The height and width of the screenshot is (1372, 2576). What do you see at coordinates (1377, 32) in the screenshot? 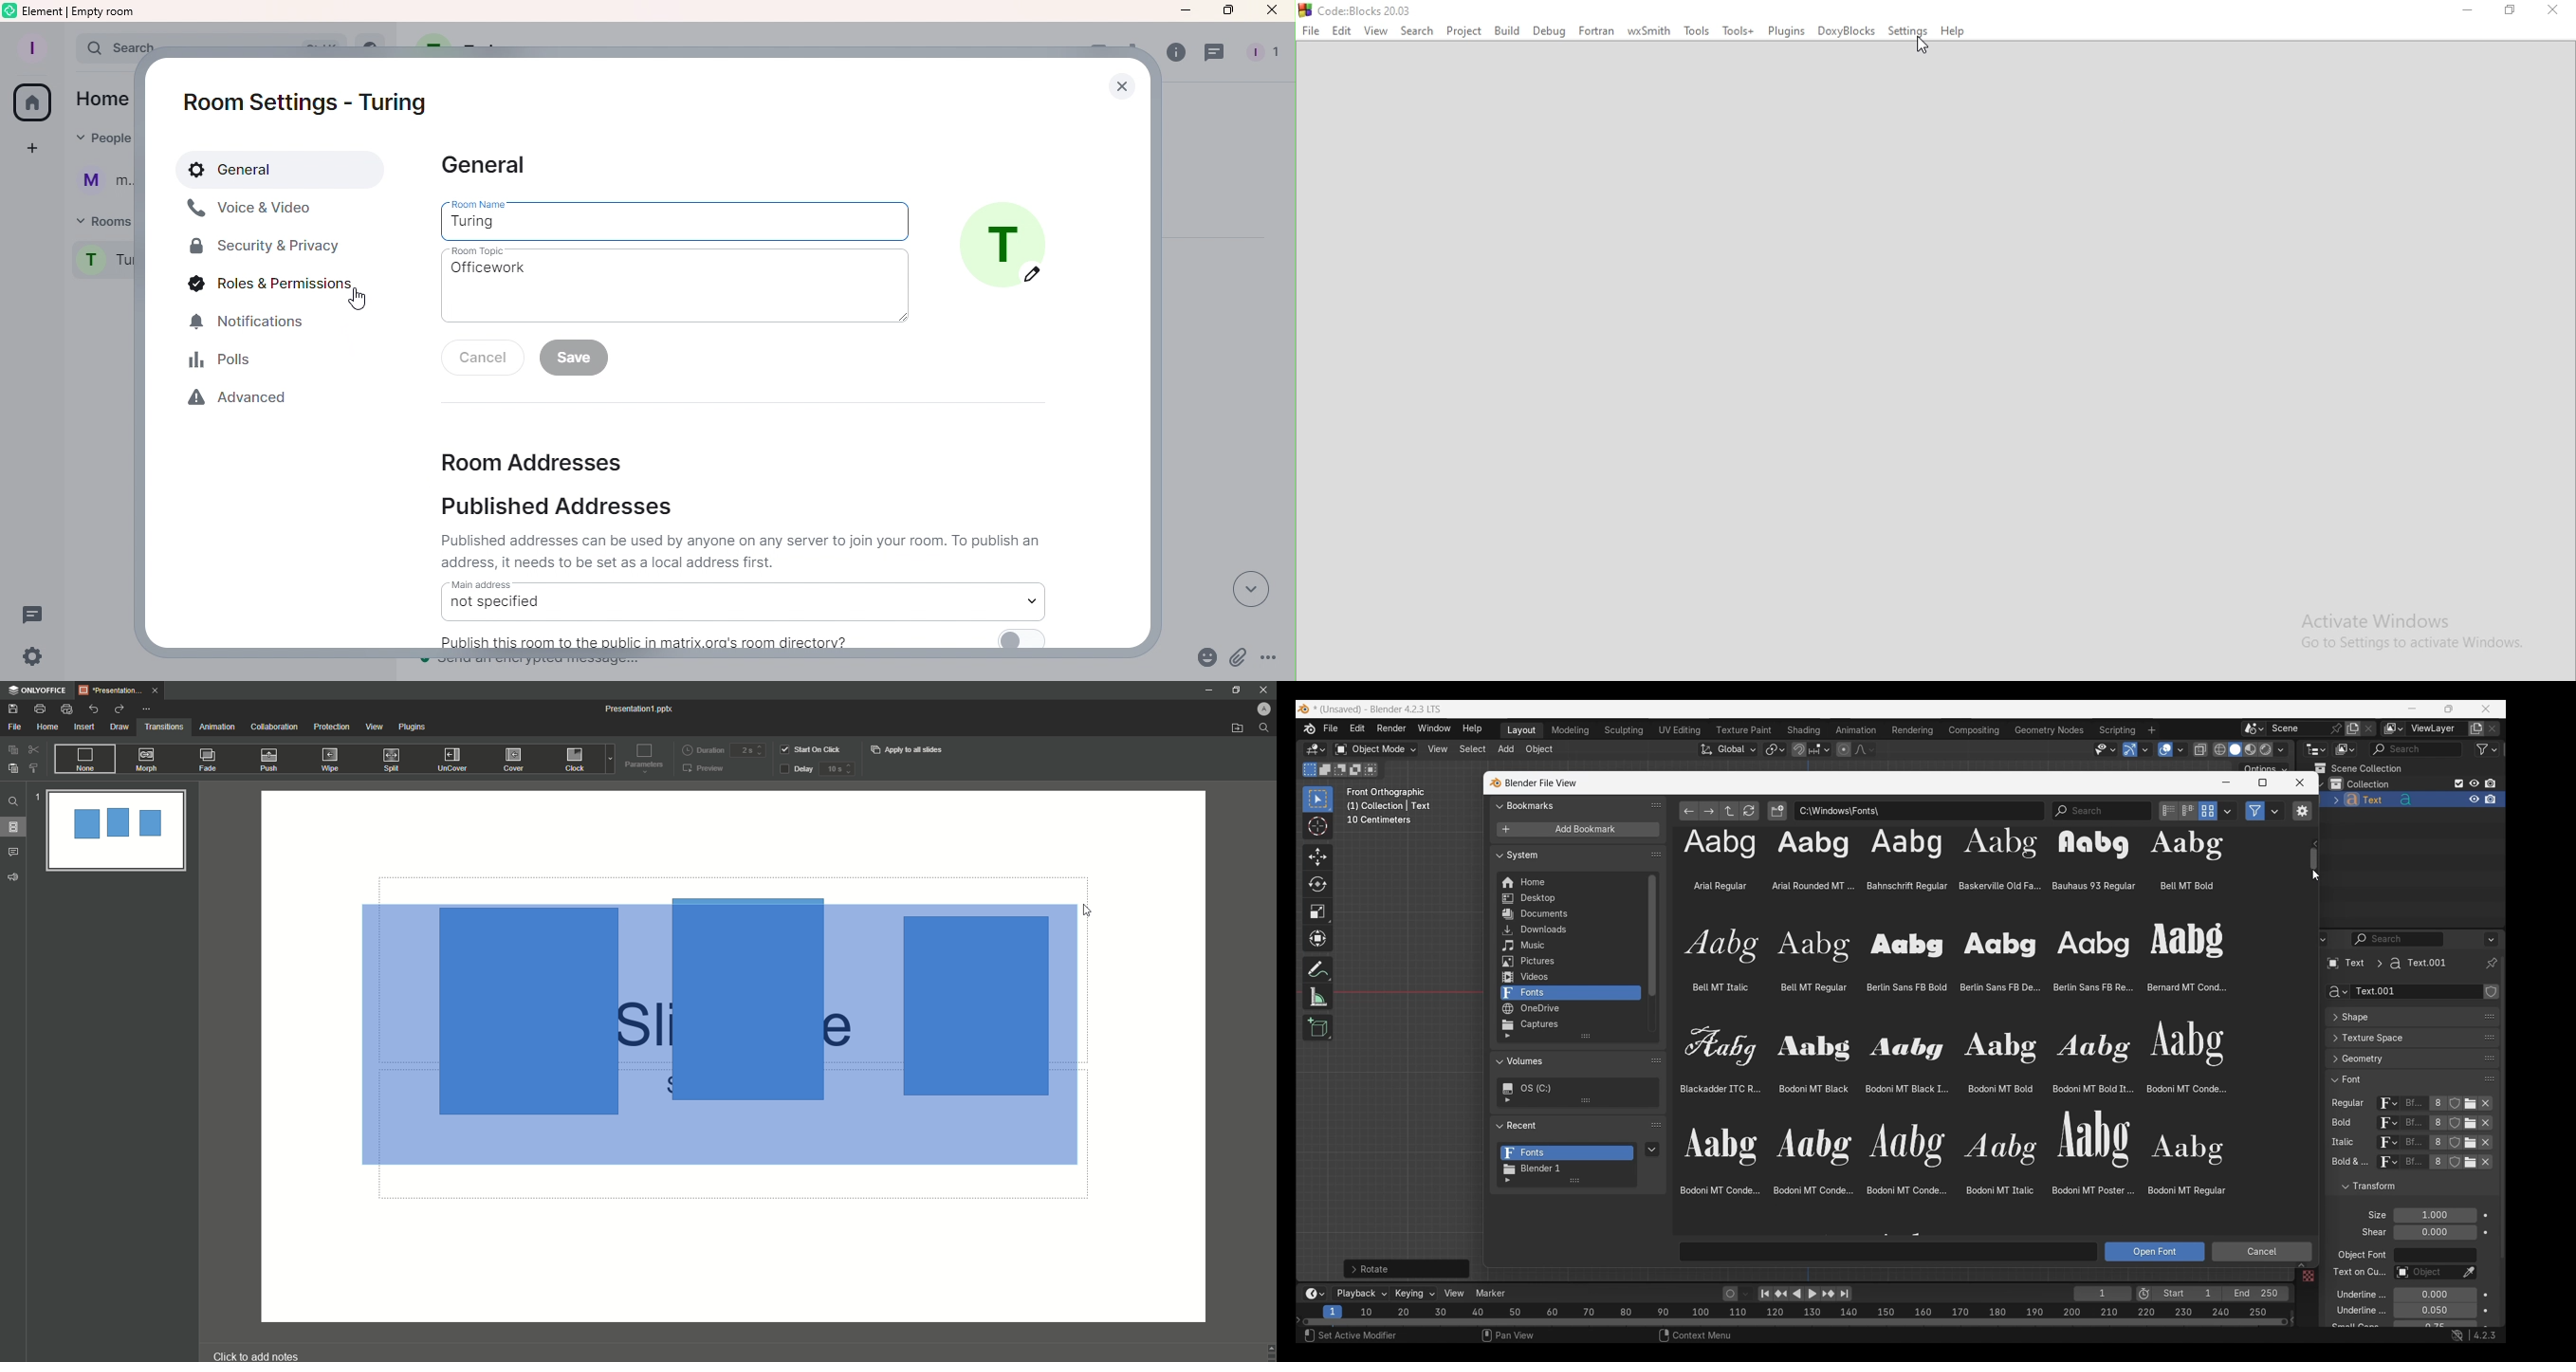
I see `View` at bounding box center [1377, 32].